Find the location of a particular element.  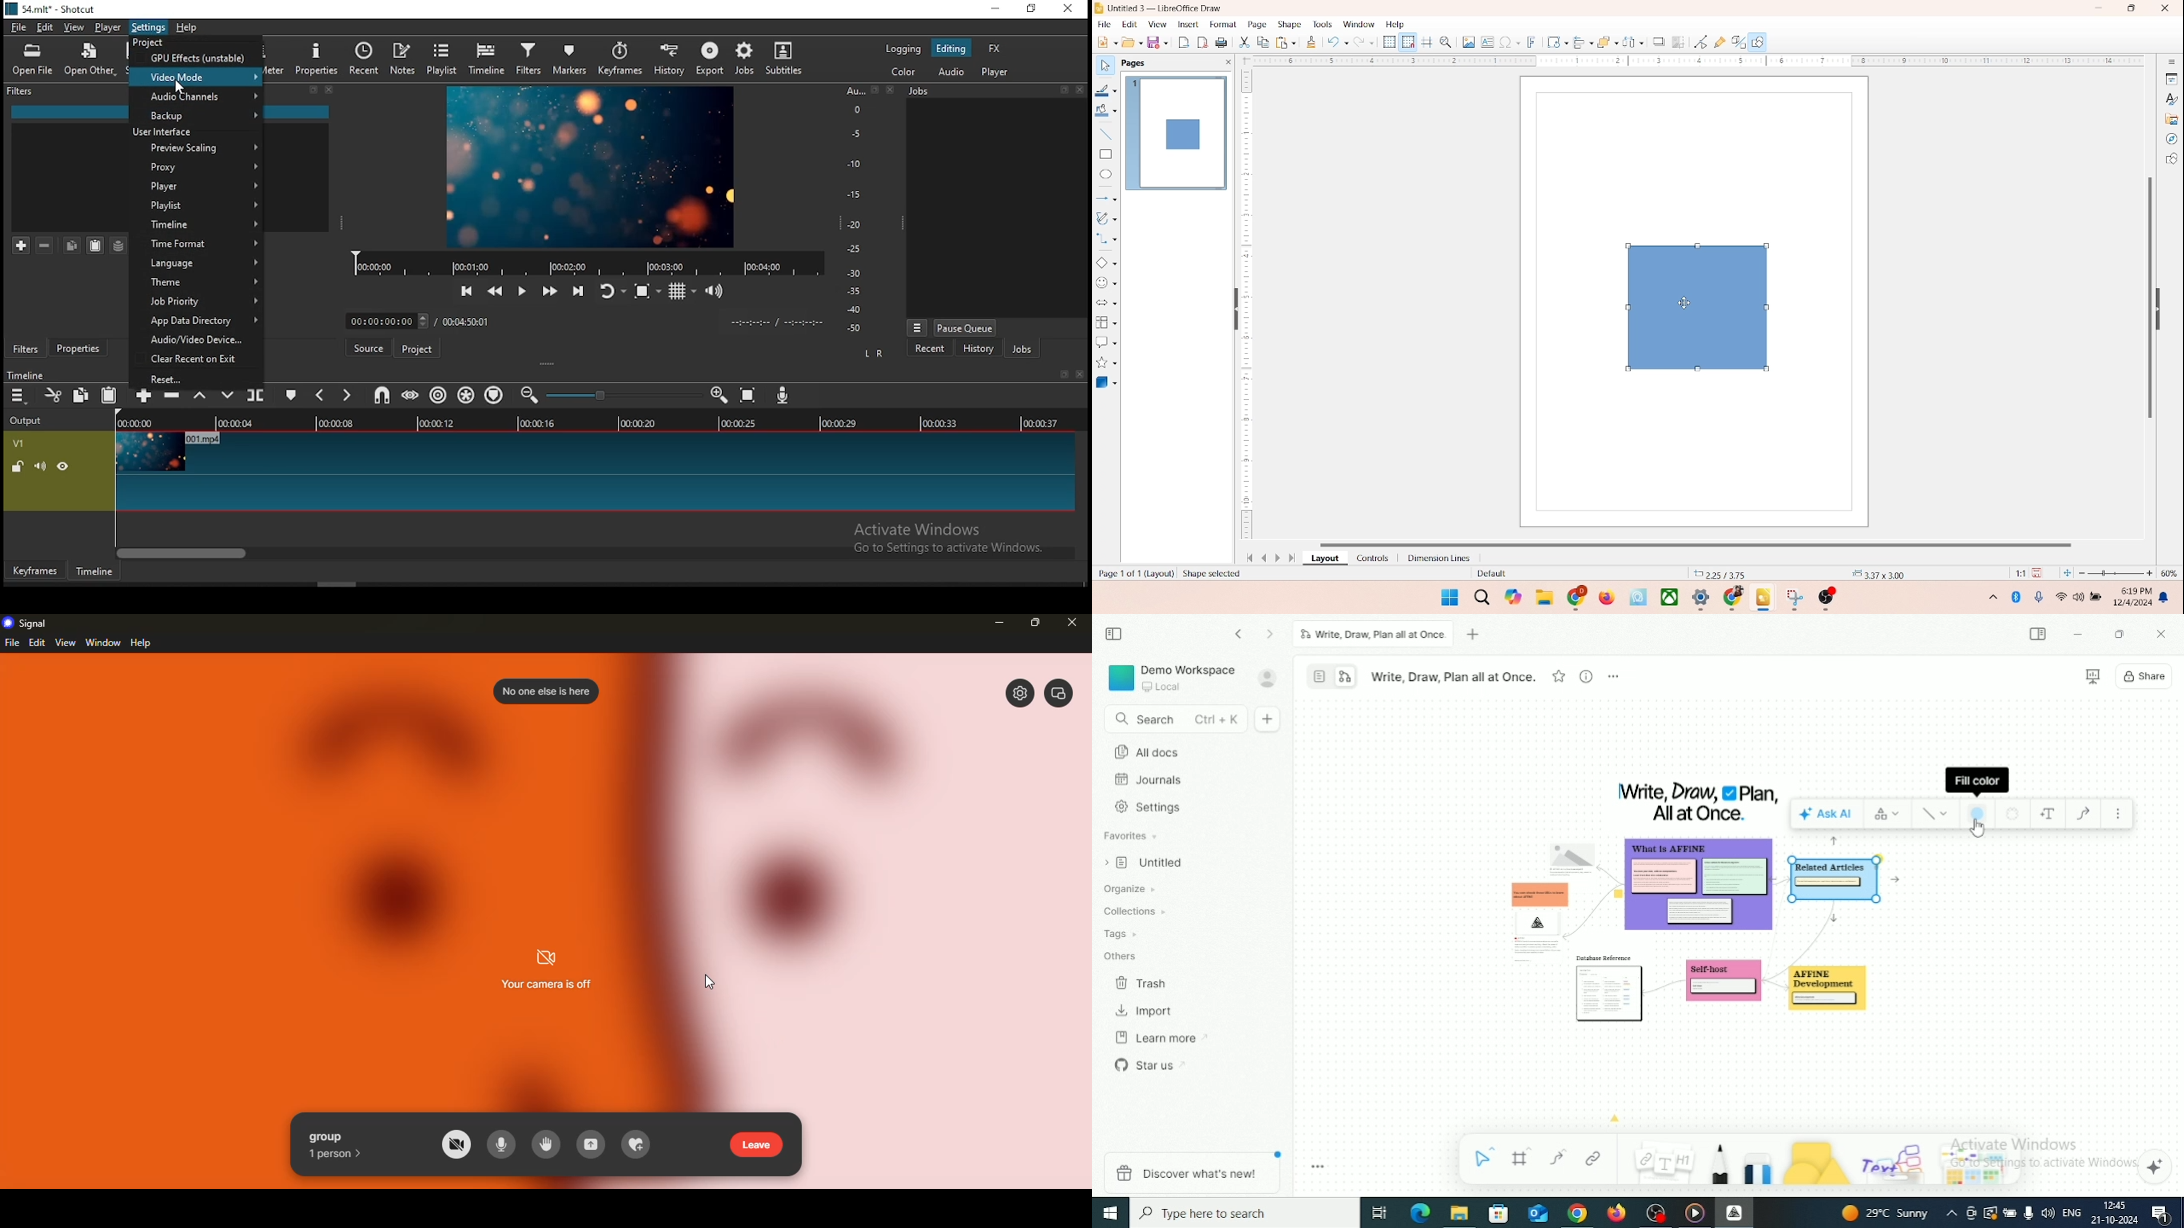

timeline is located at coordinates (489, 59).